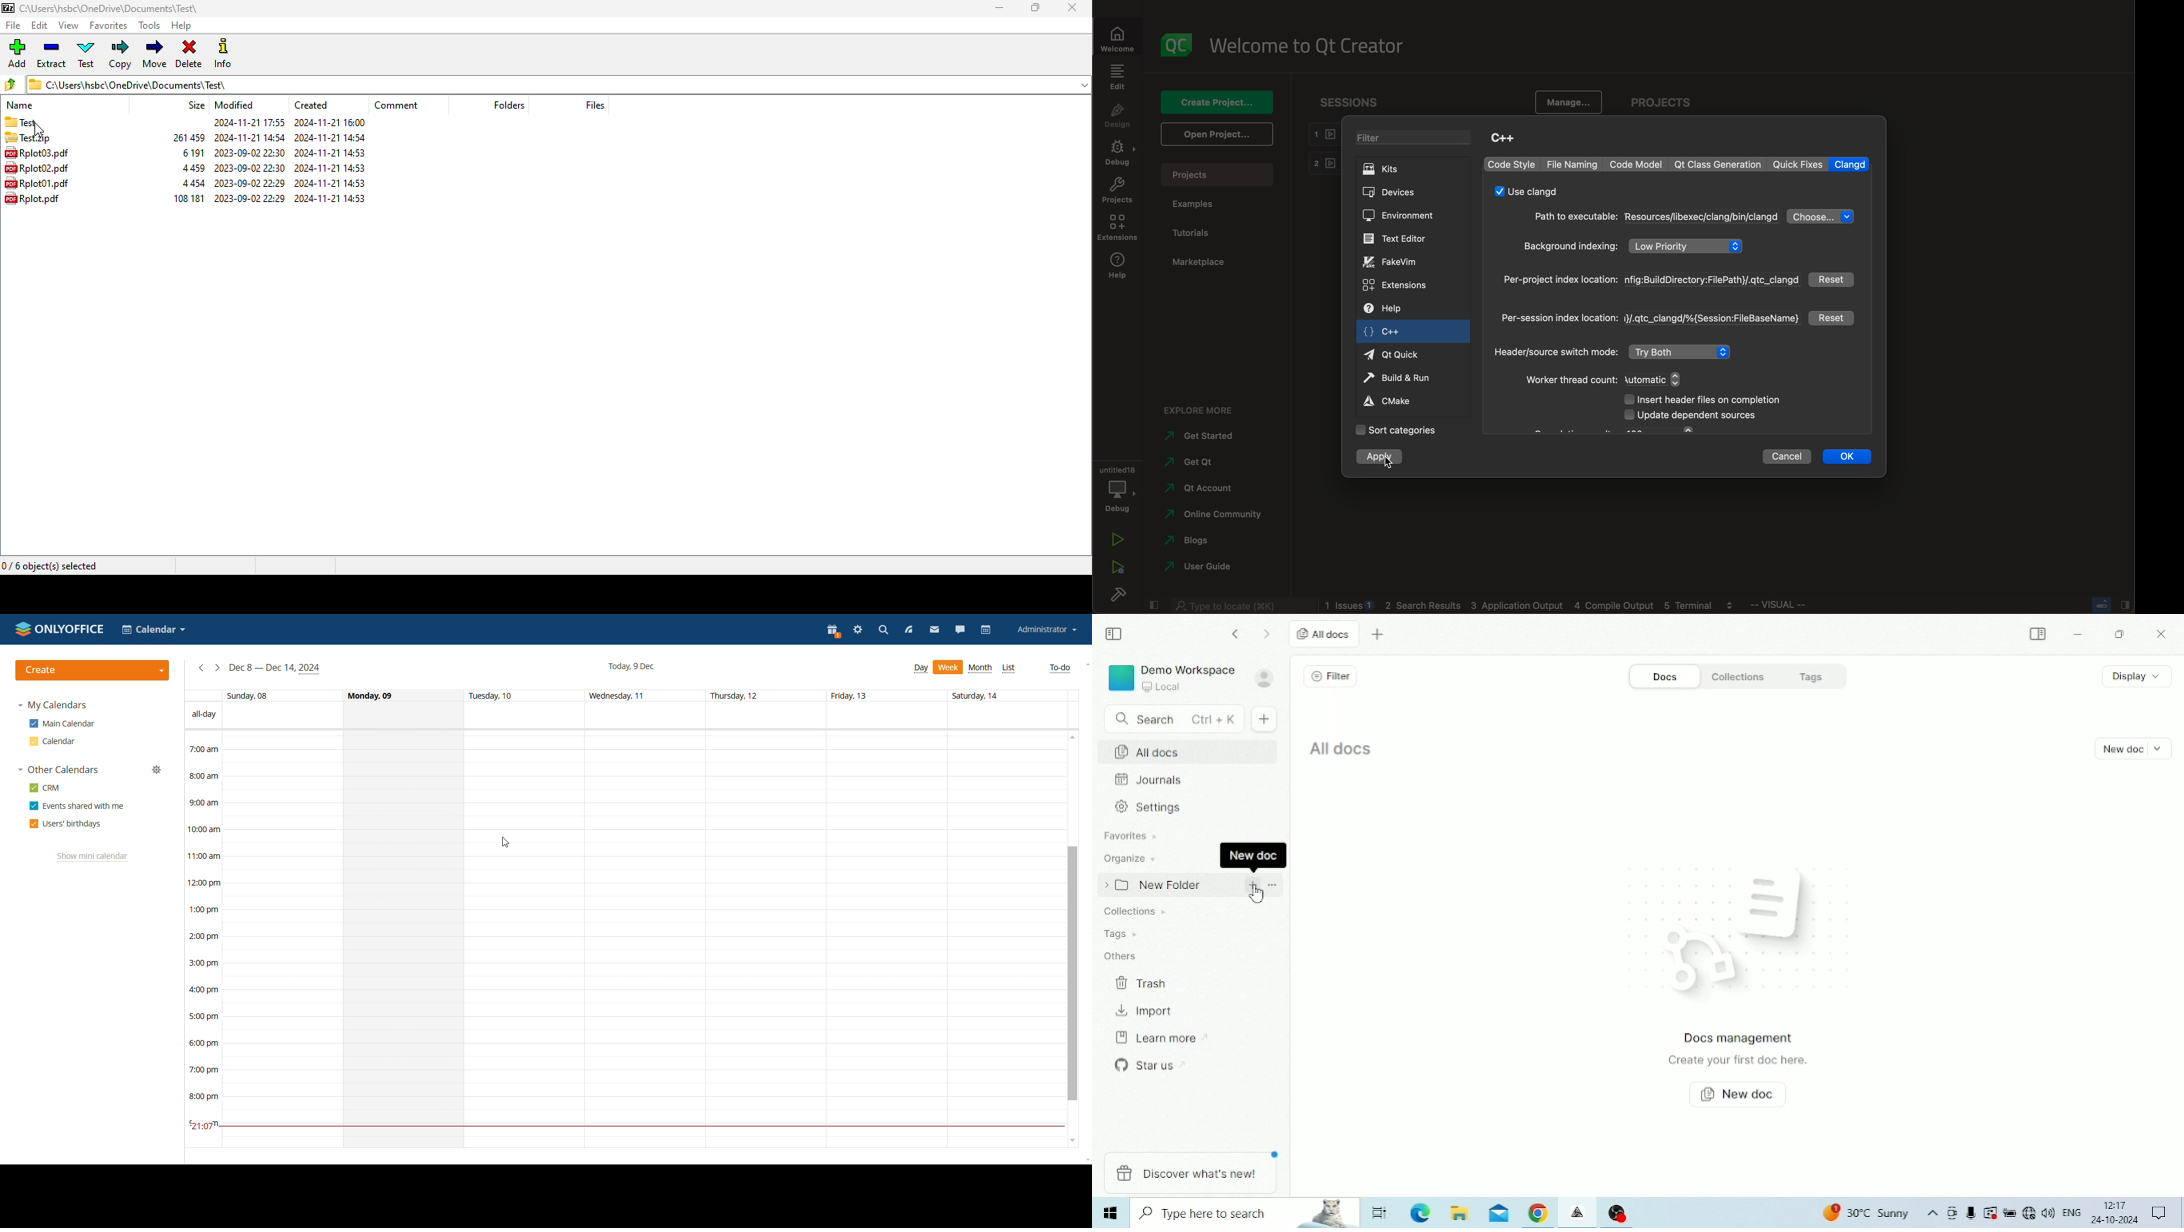 Image resolution: width=2184 pixels, height=1232 pixels. I want to click on scroll up, so click(1085, 665).